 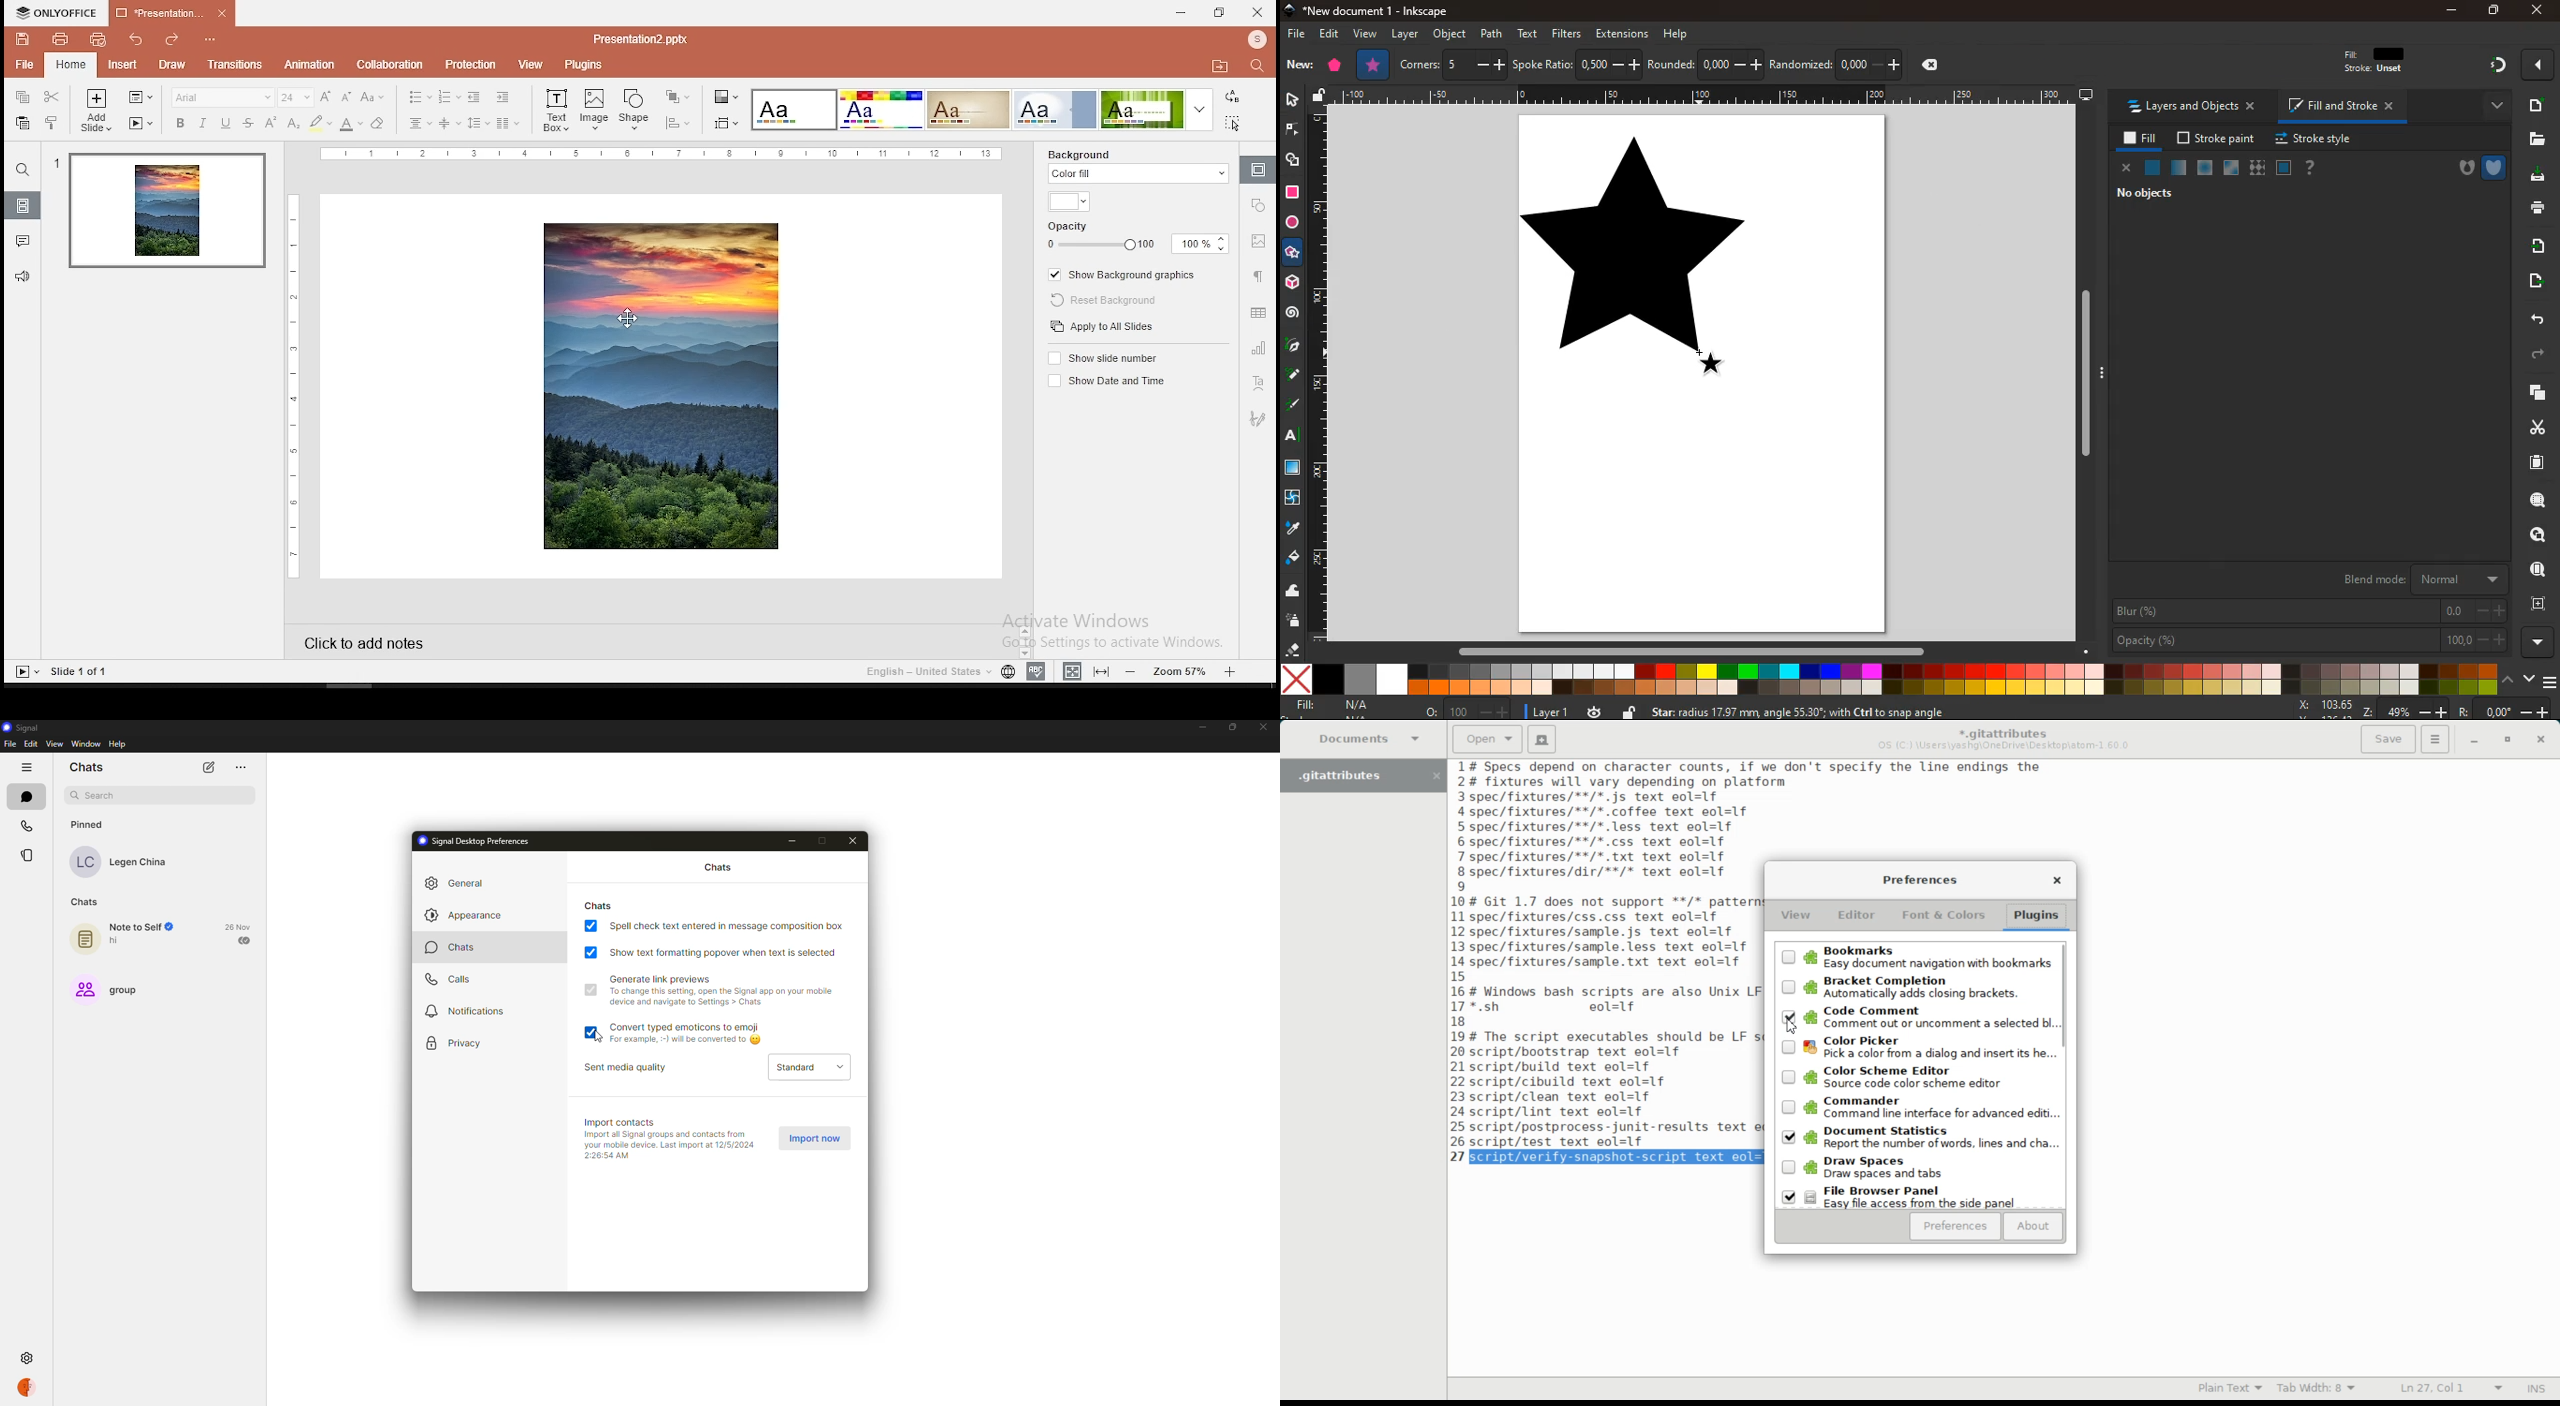 What do you see at coordinates (1259, 207) in the screenshot?
I see `shape settings` at bounding box center [1259, 207].